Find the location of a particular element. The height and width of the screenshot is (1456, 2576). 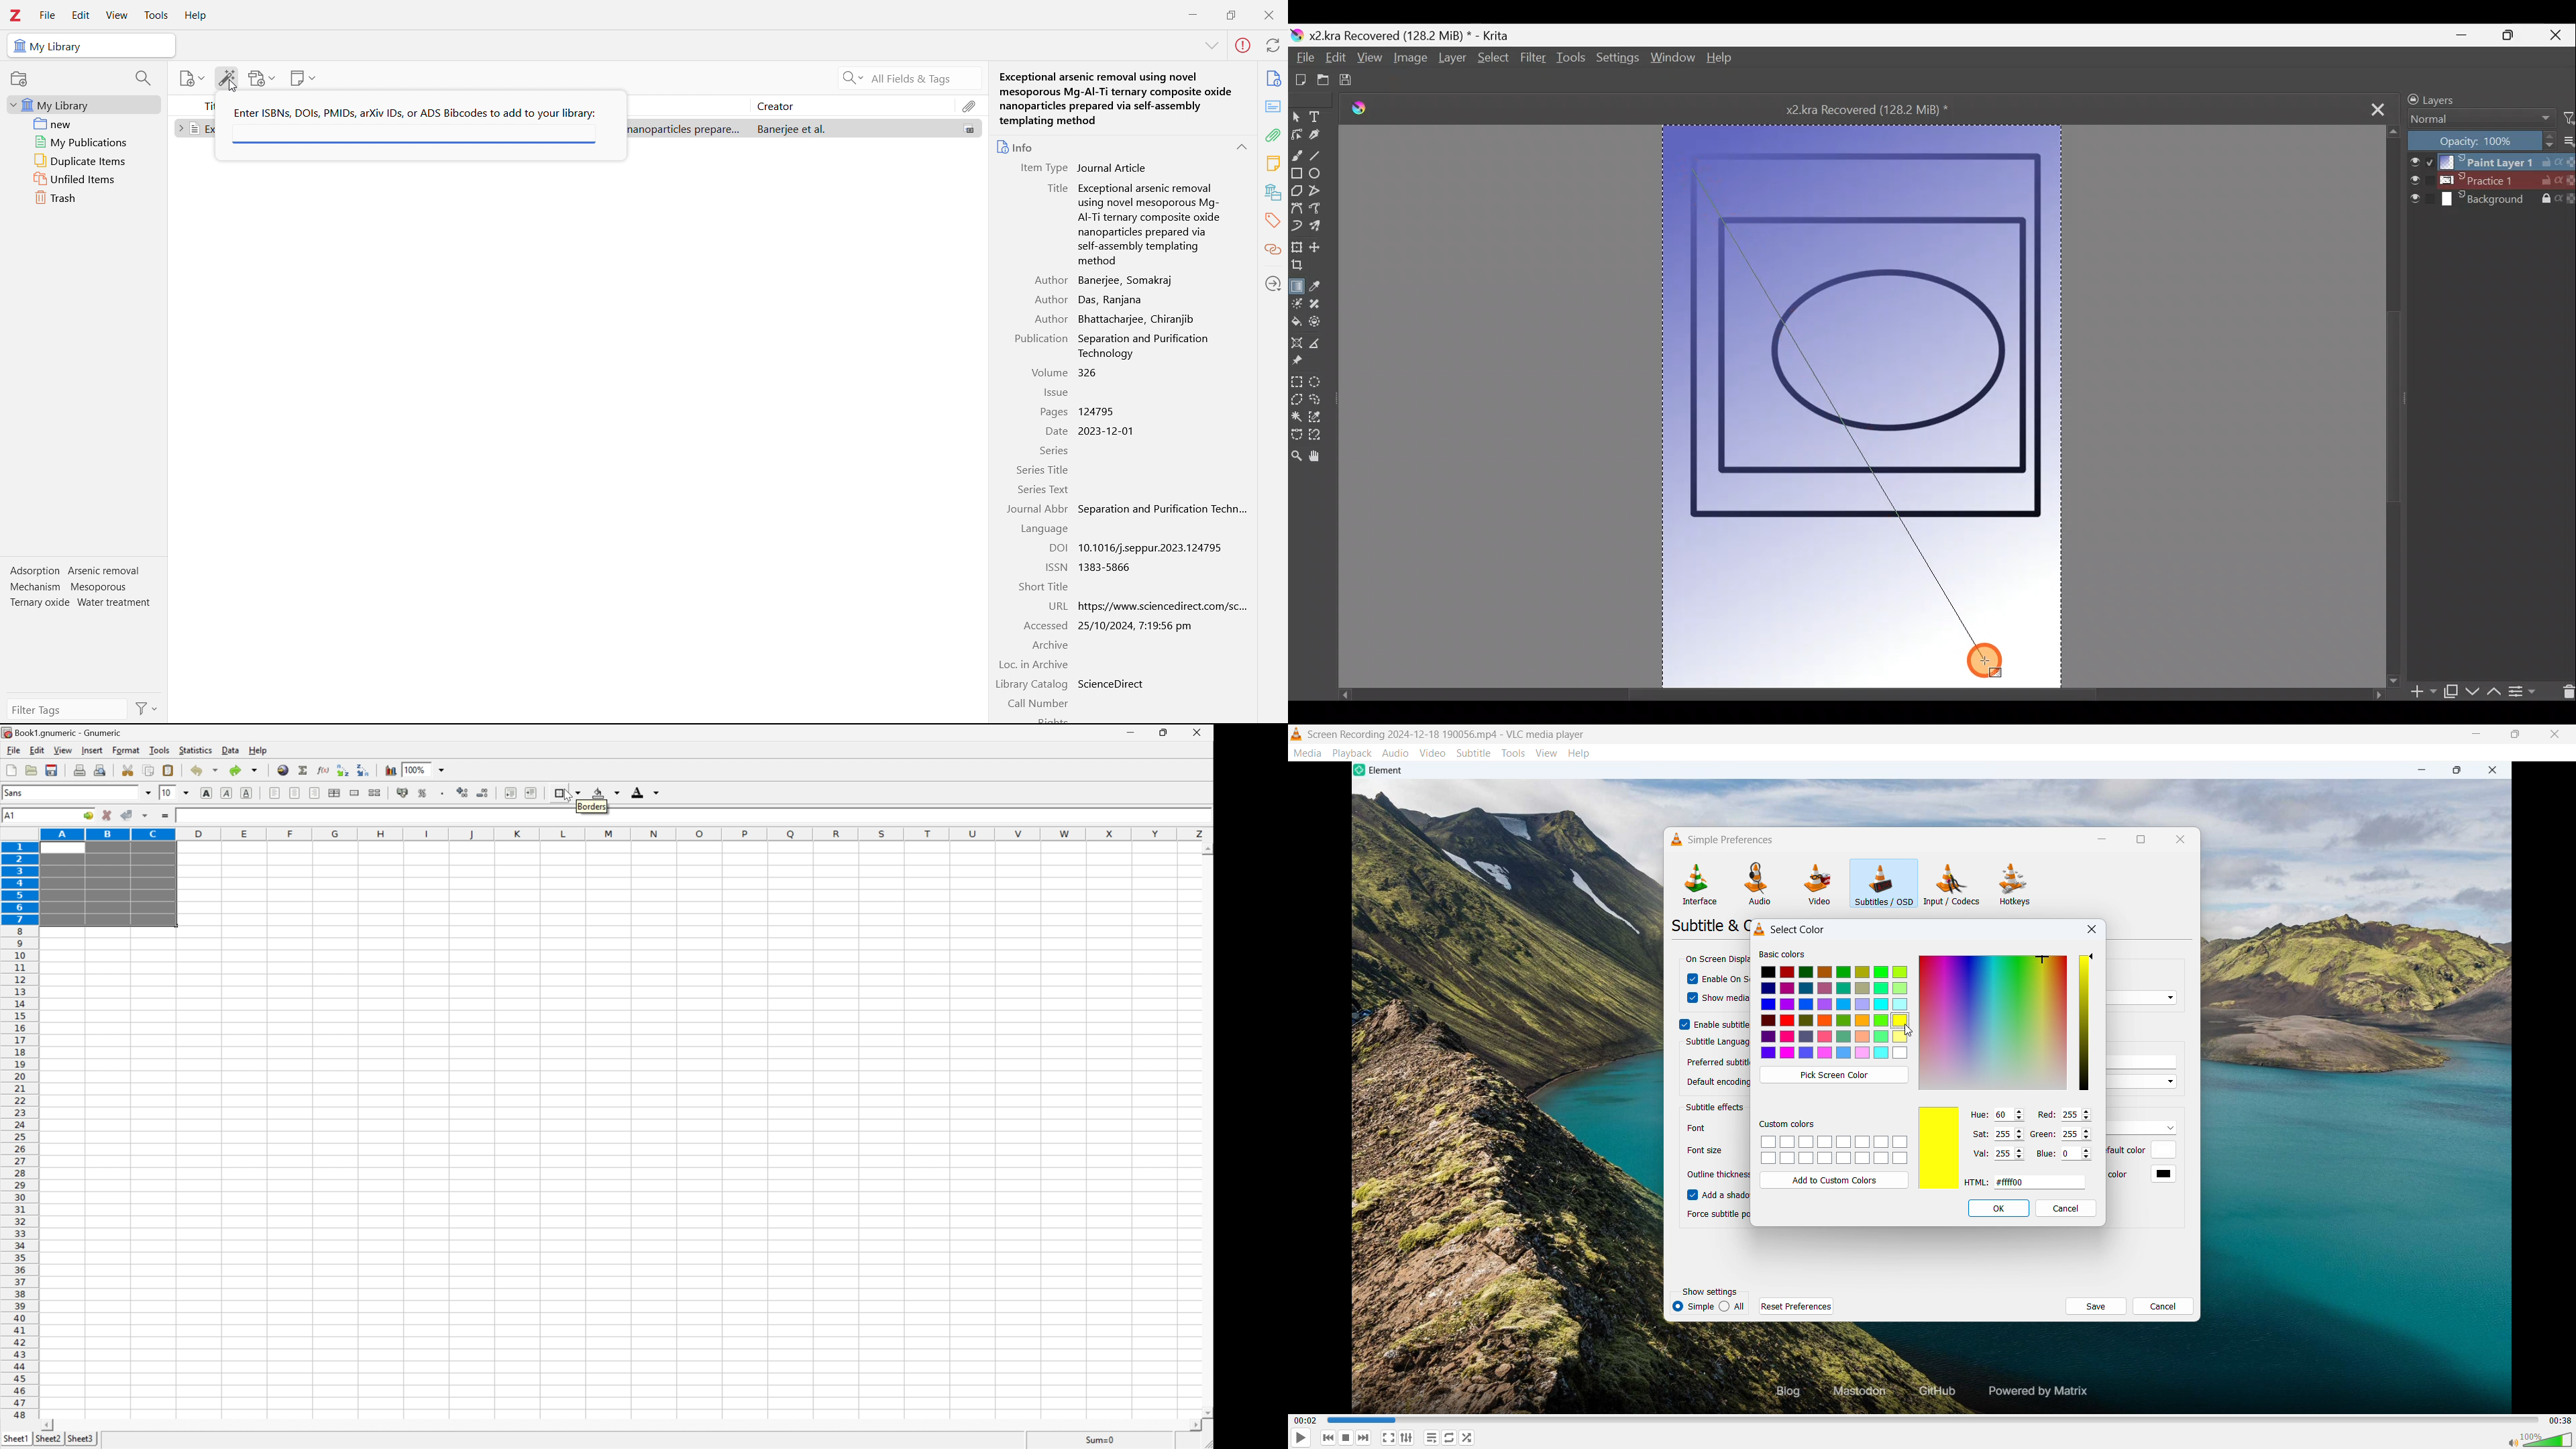

Document name is located at coordinates (1881, 109).